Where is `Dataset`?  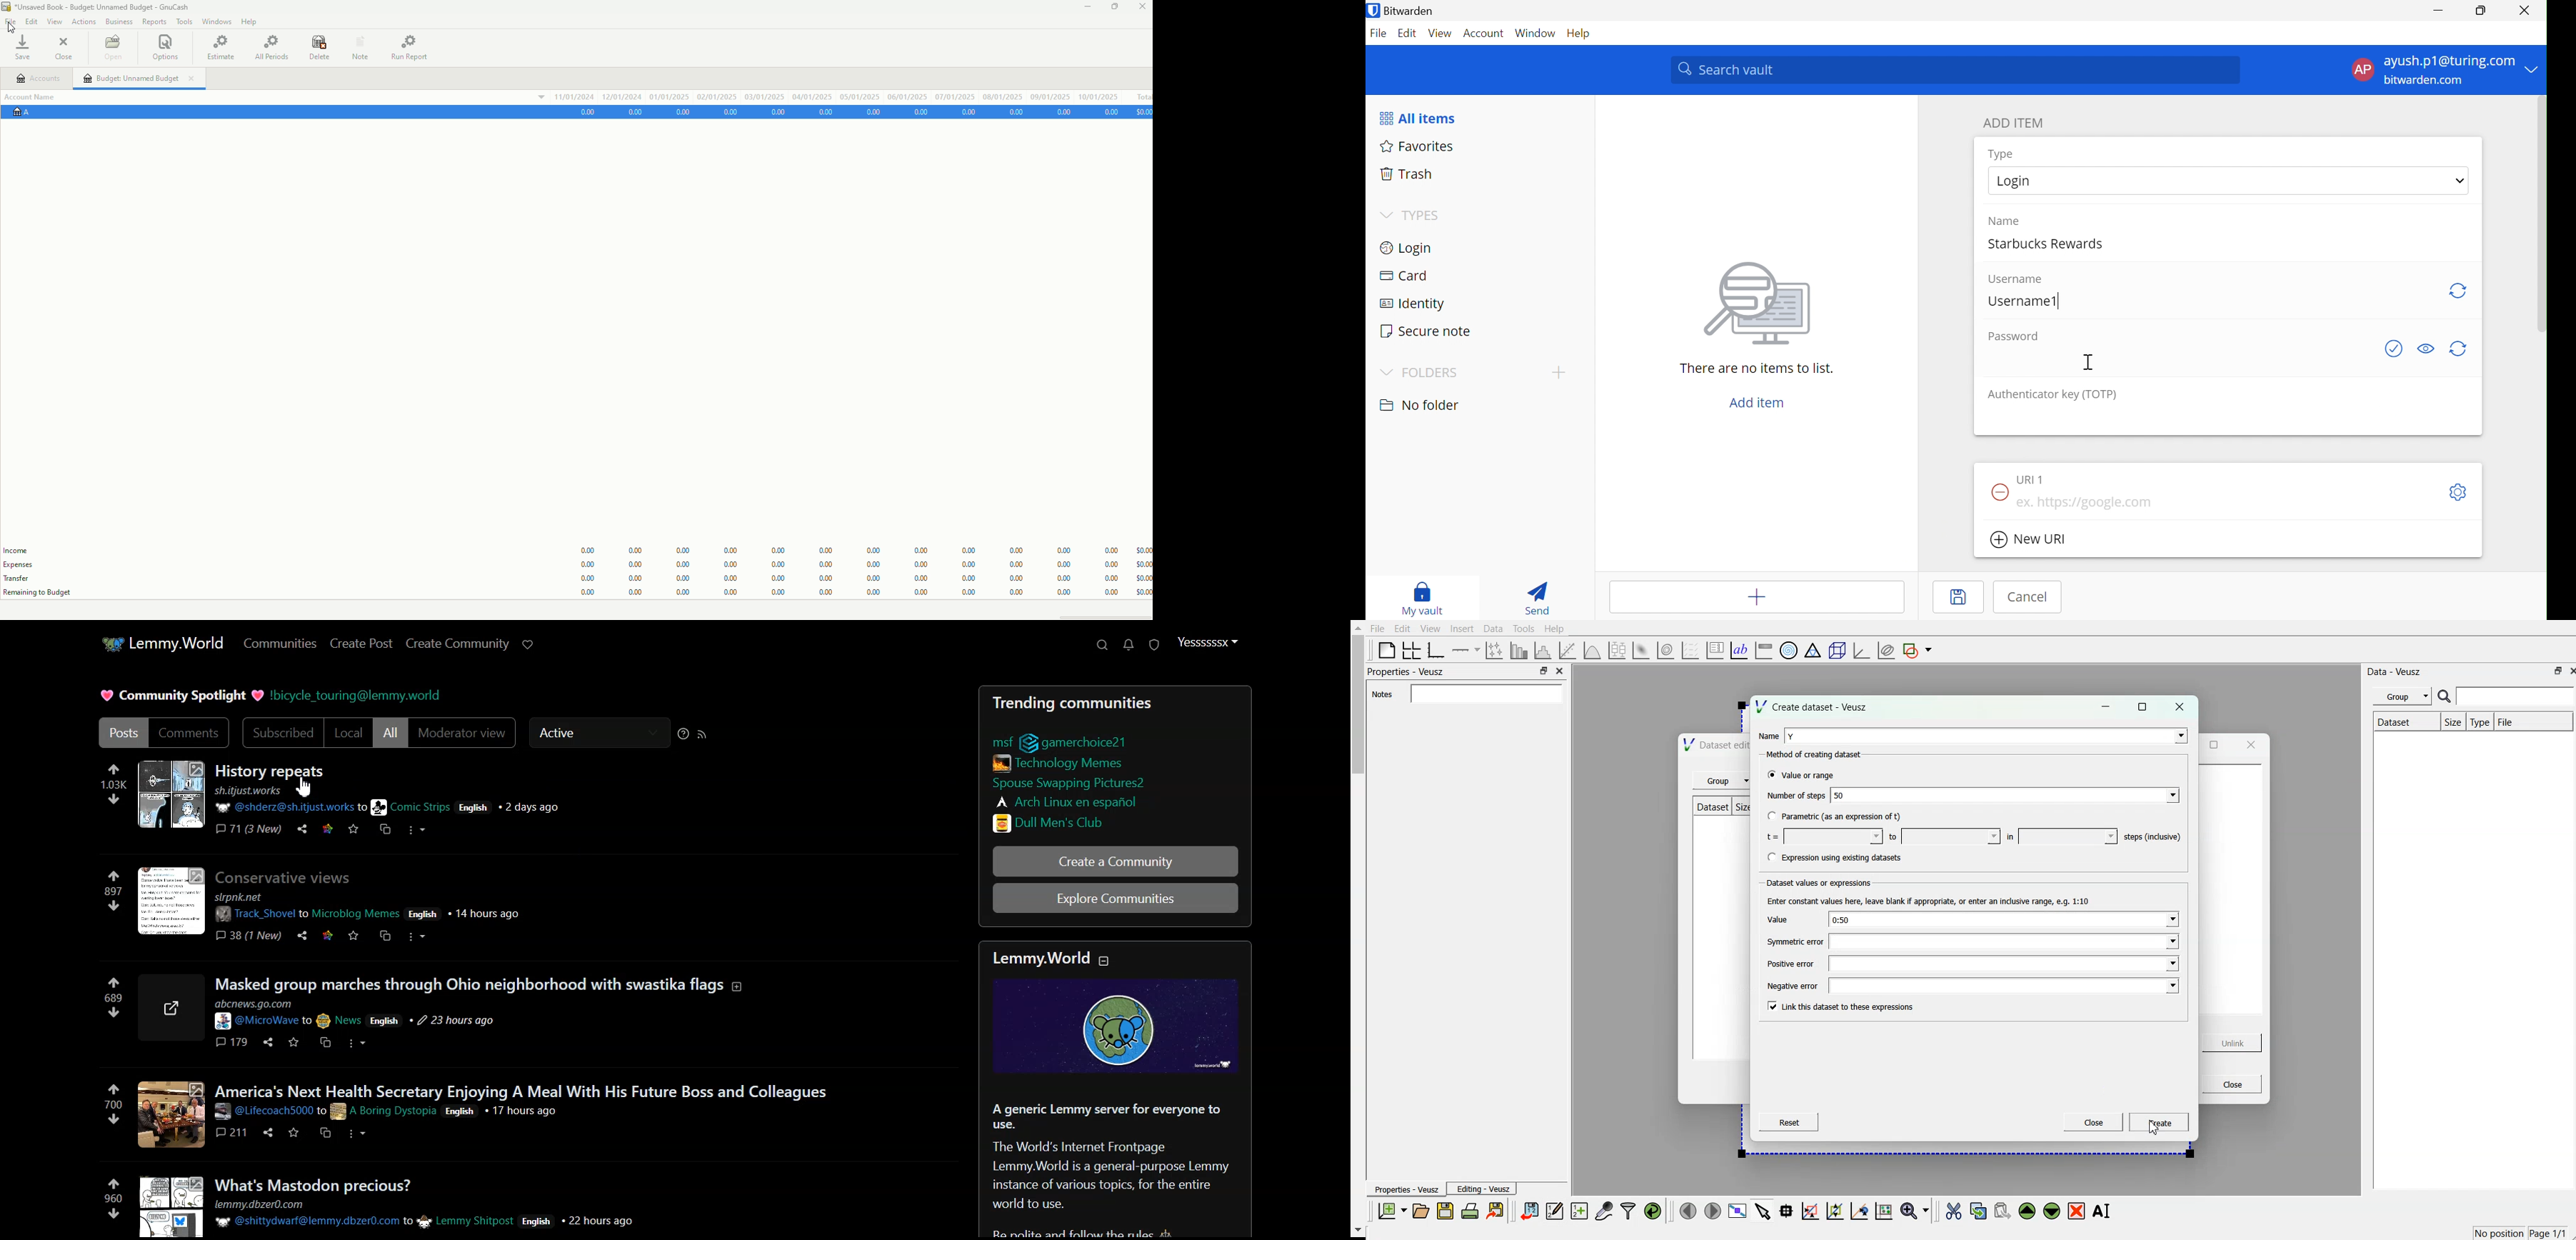 Dataset is located at coordinates (1711, 807).